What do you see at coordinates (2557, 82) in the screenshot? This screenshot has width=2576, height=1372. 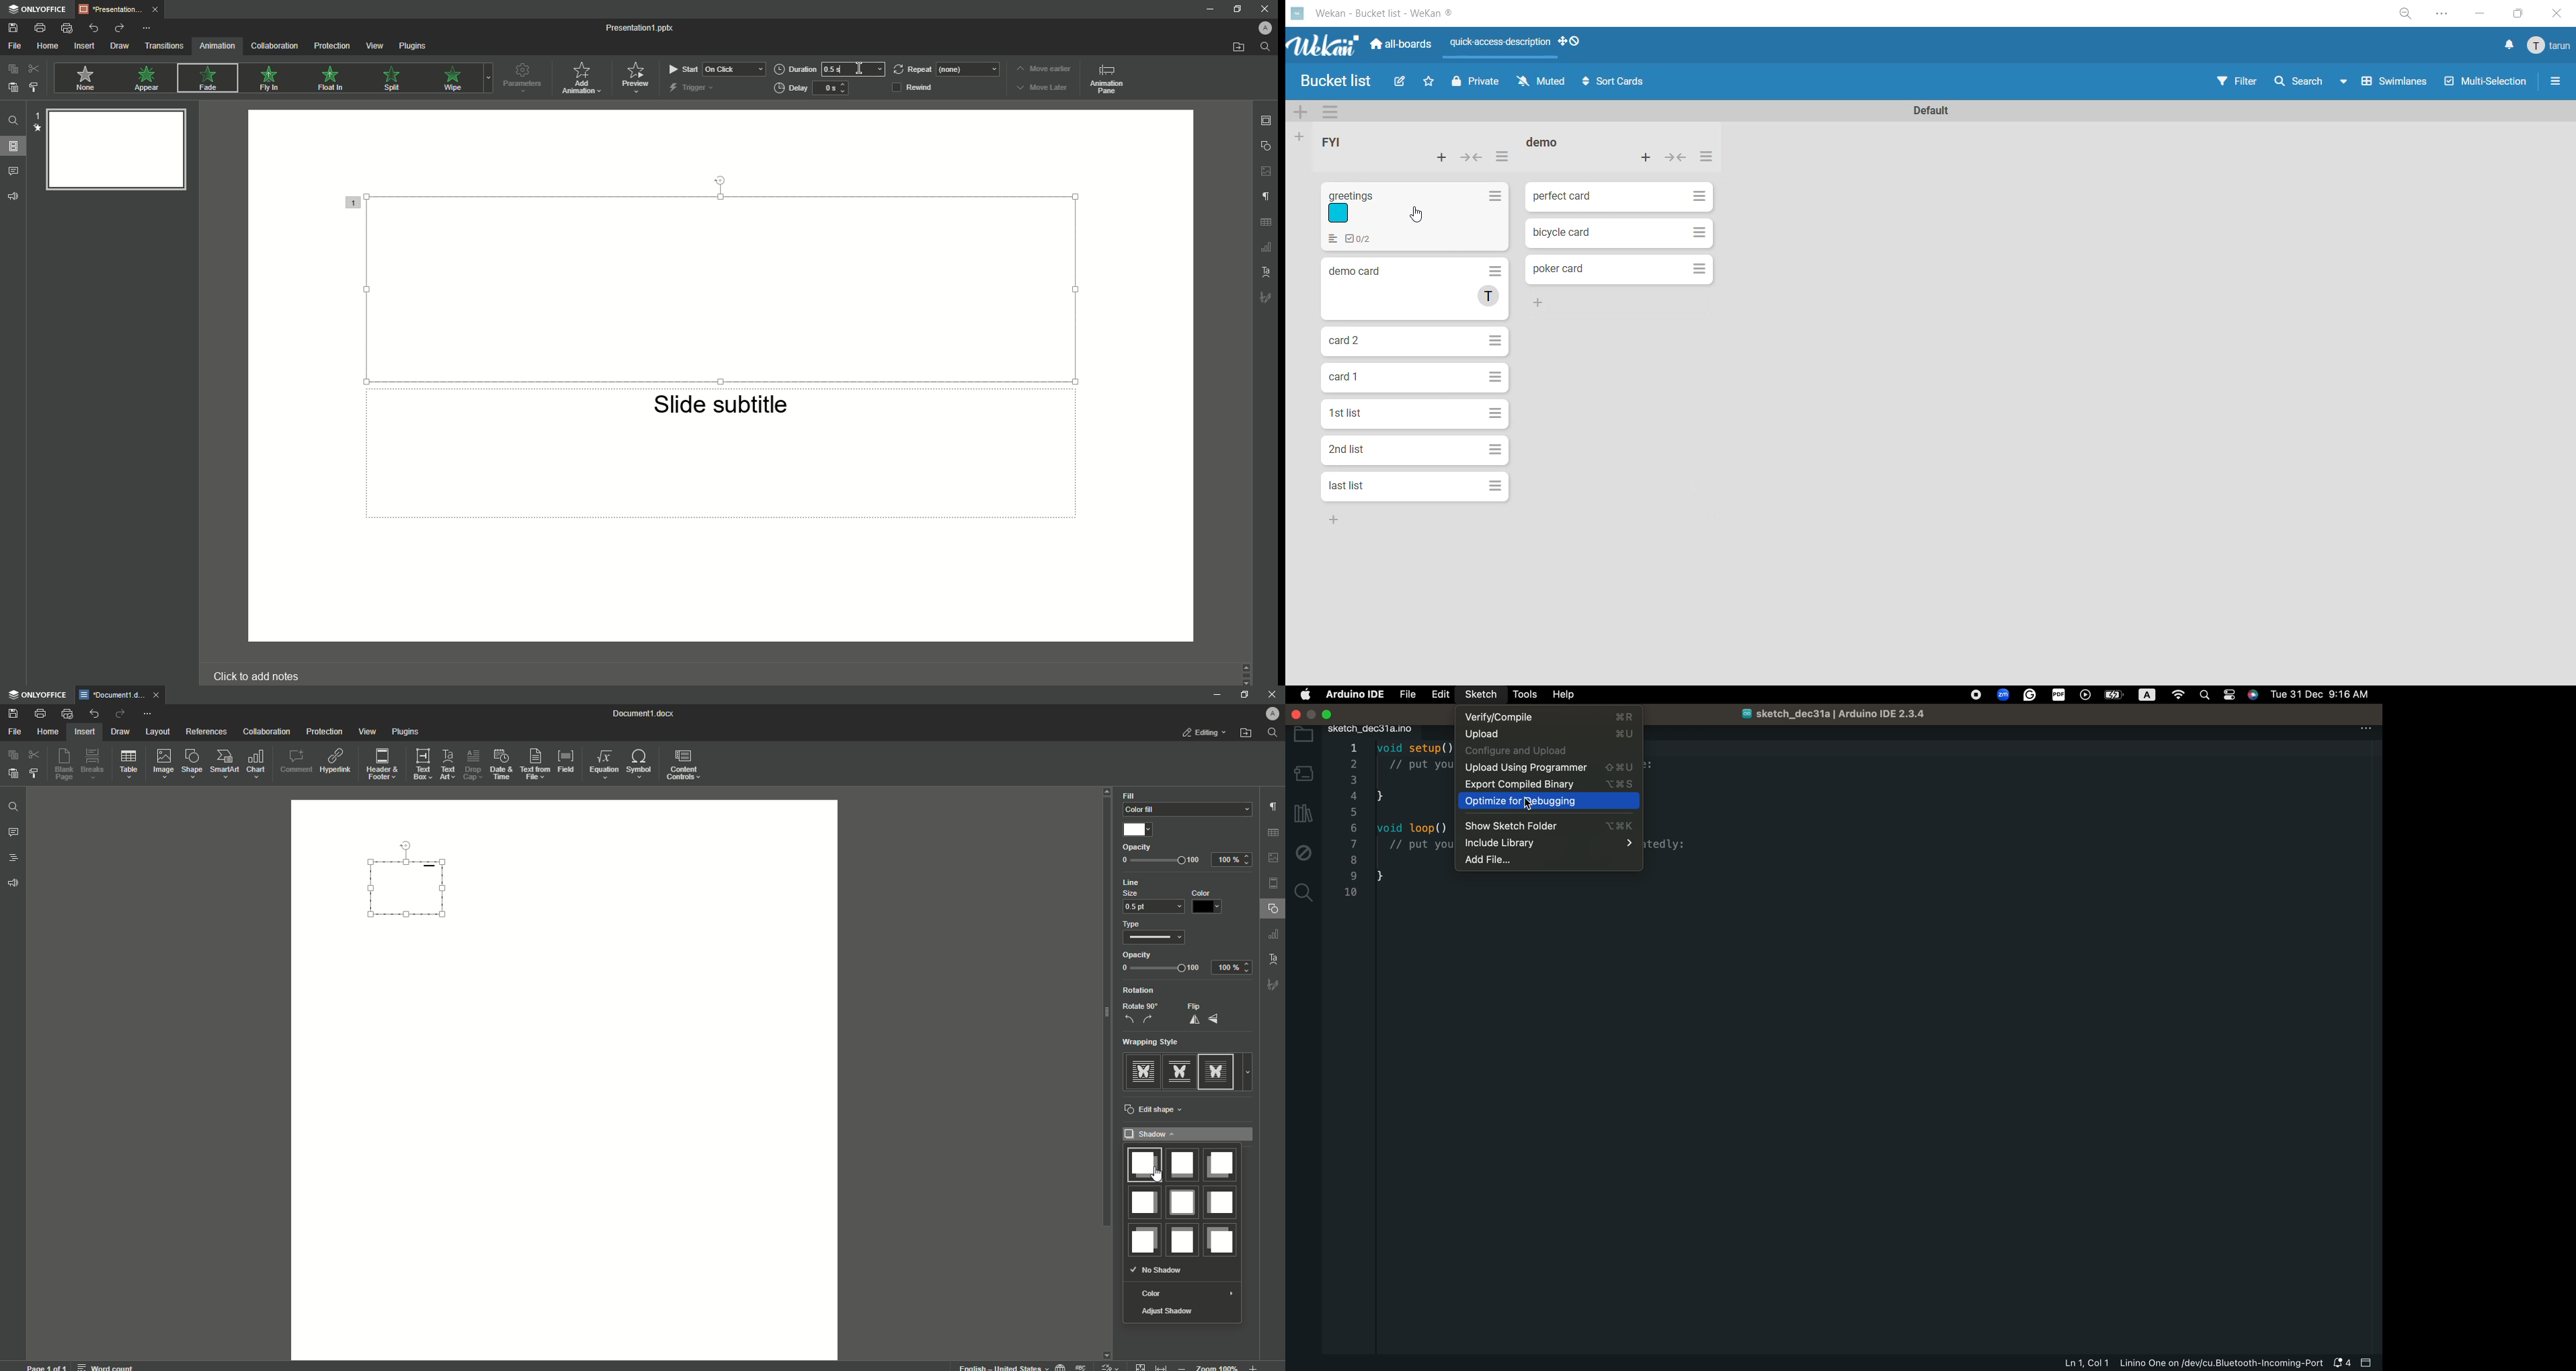 I see `sidebar` at bounding box center [2557, 82].